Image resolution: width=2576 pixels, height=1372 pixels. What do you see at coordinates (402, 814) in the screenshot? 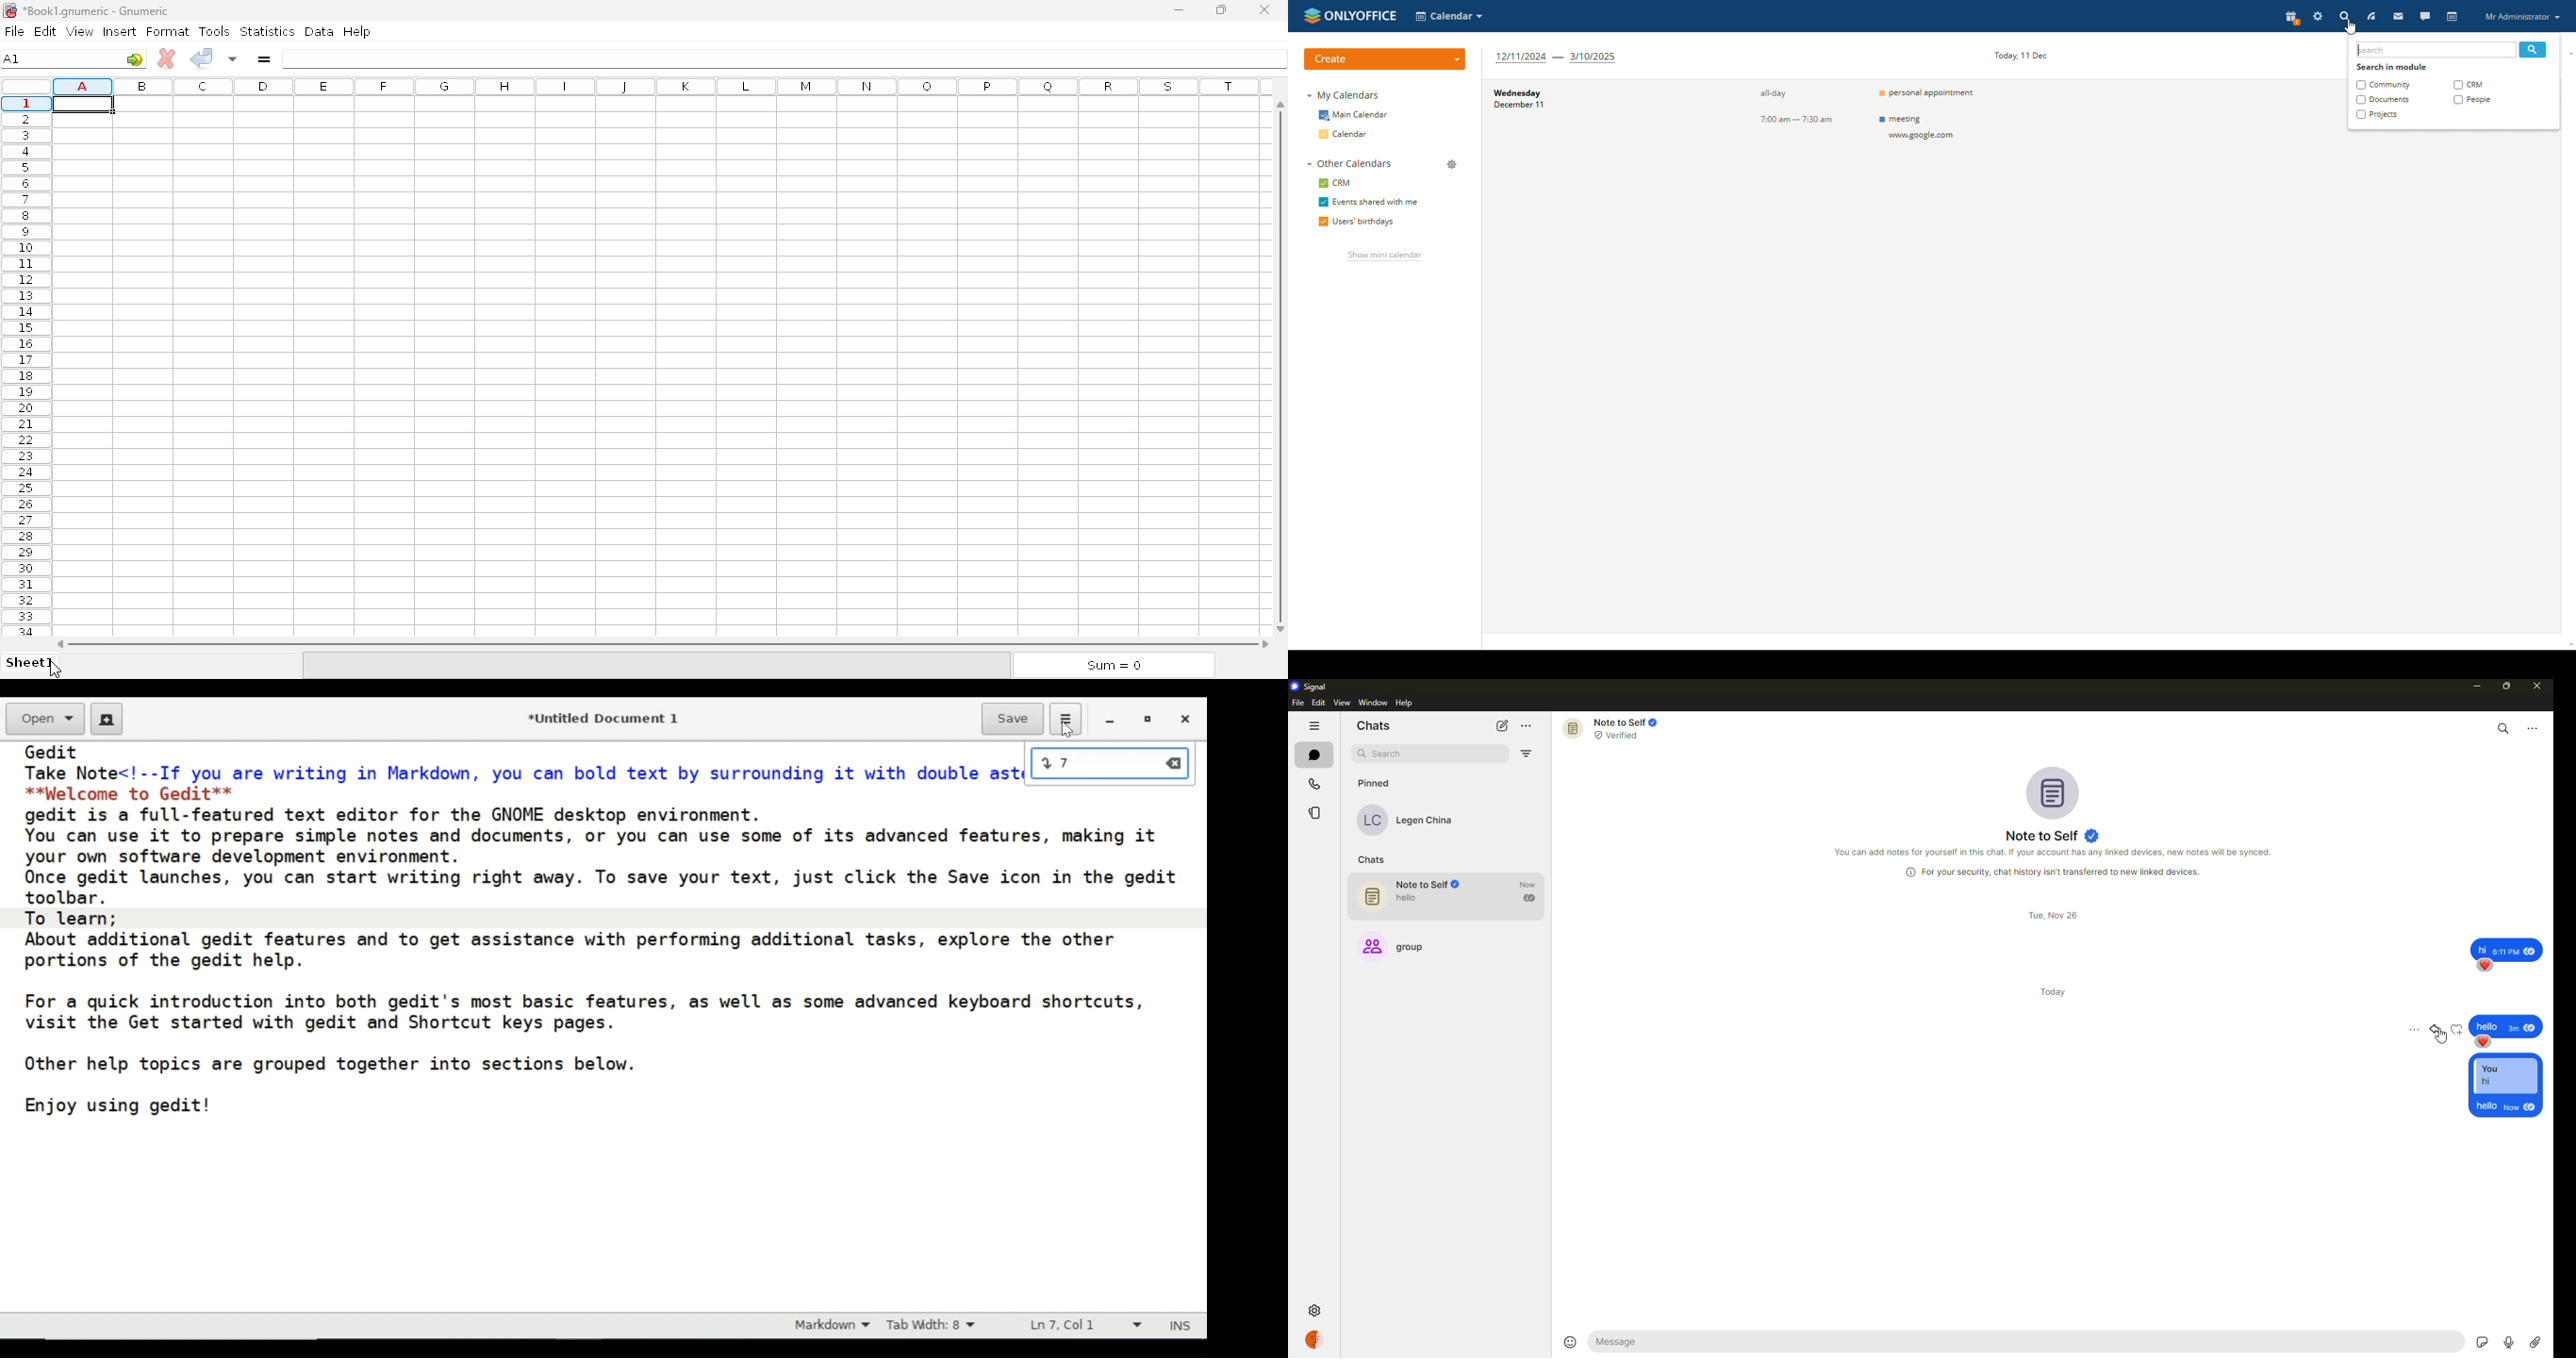
I see `gedit is a full-featured text editor for the GNOME desktop environment.` at bounding box center [402, 814].